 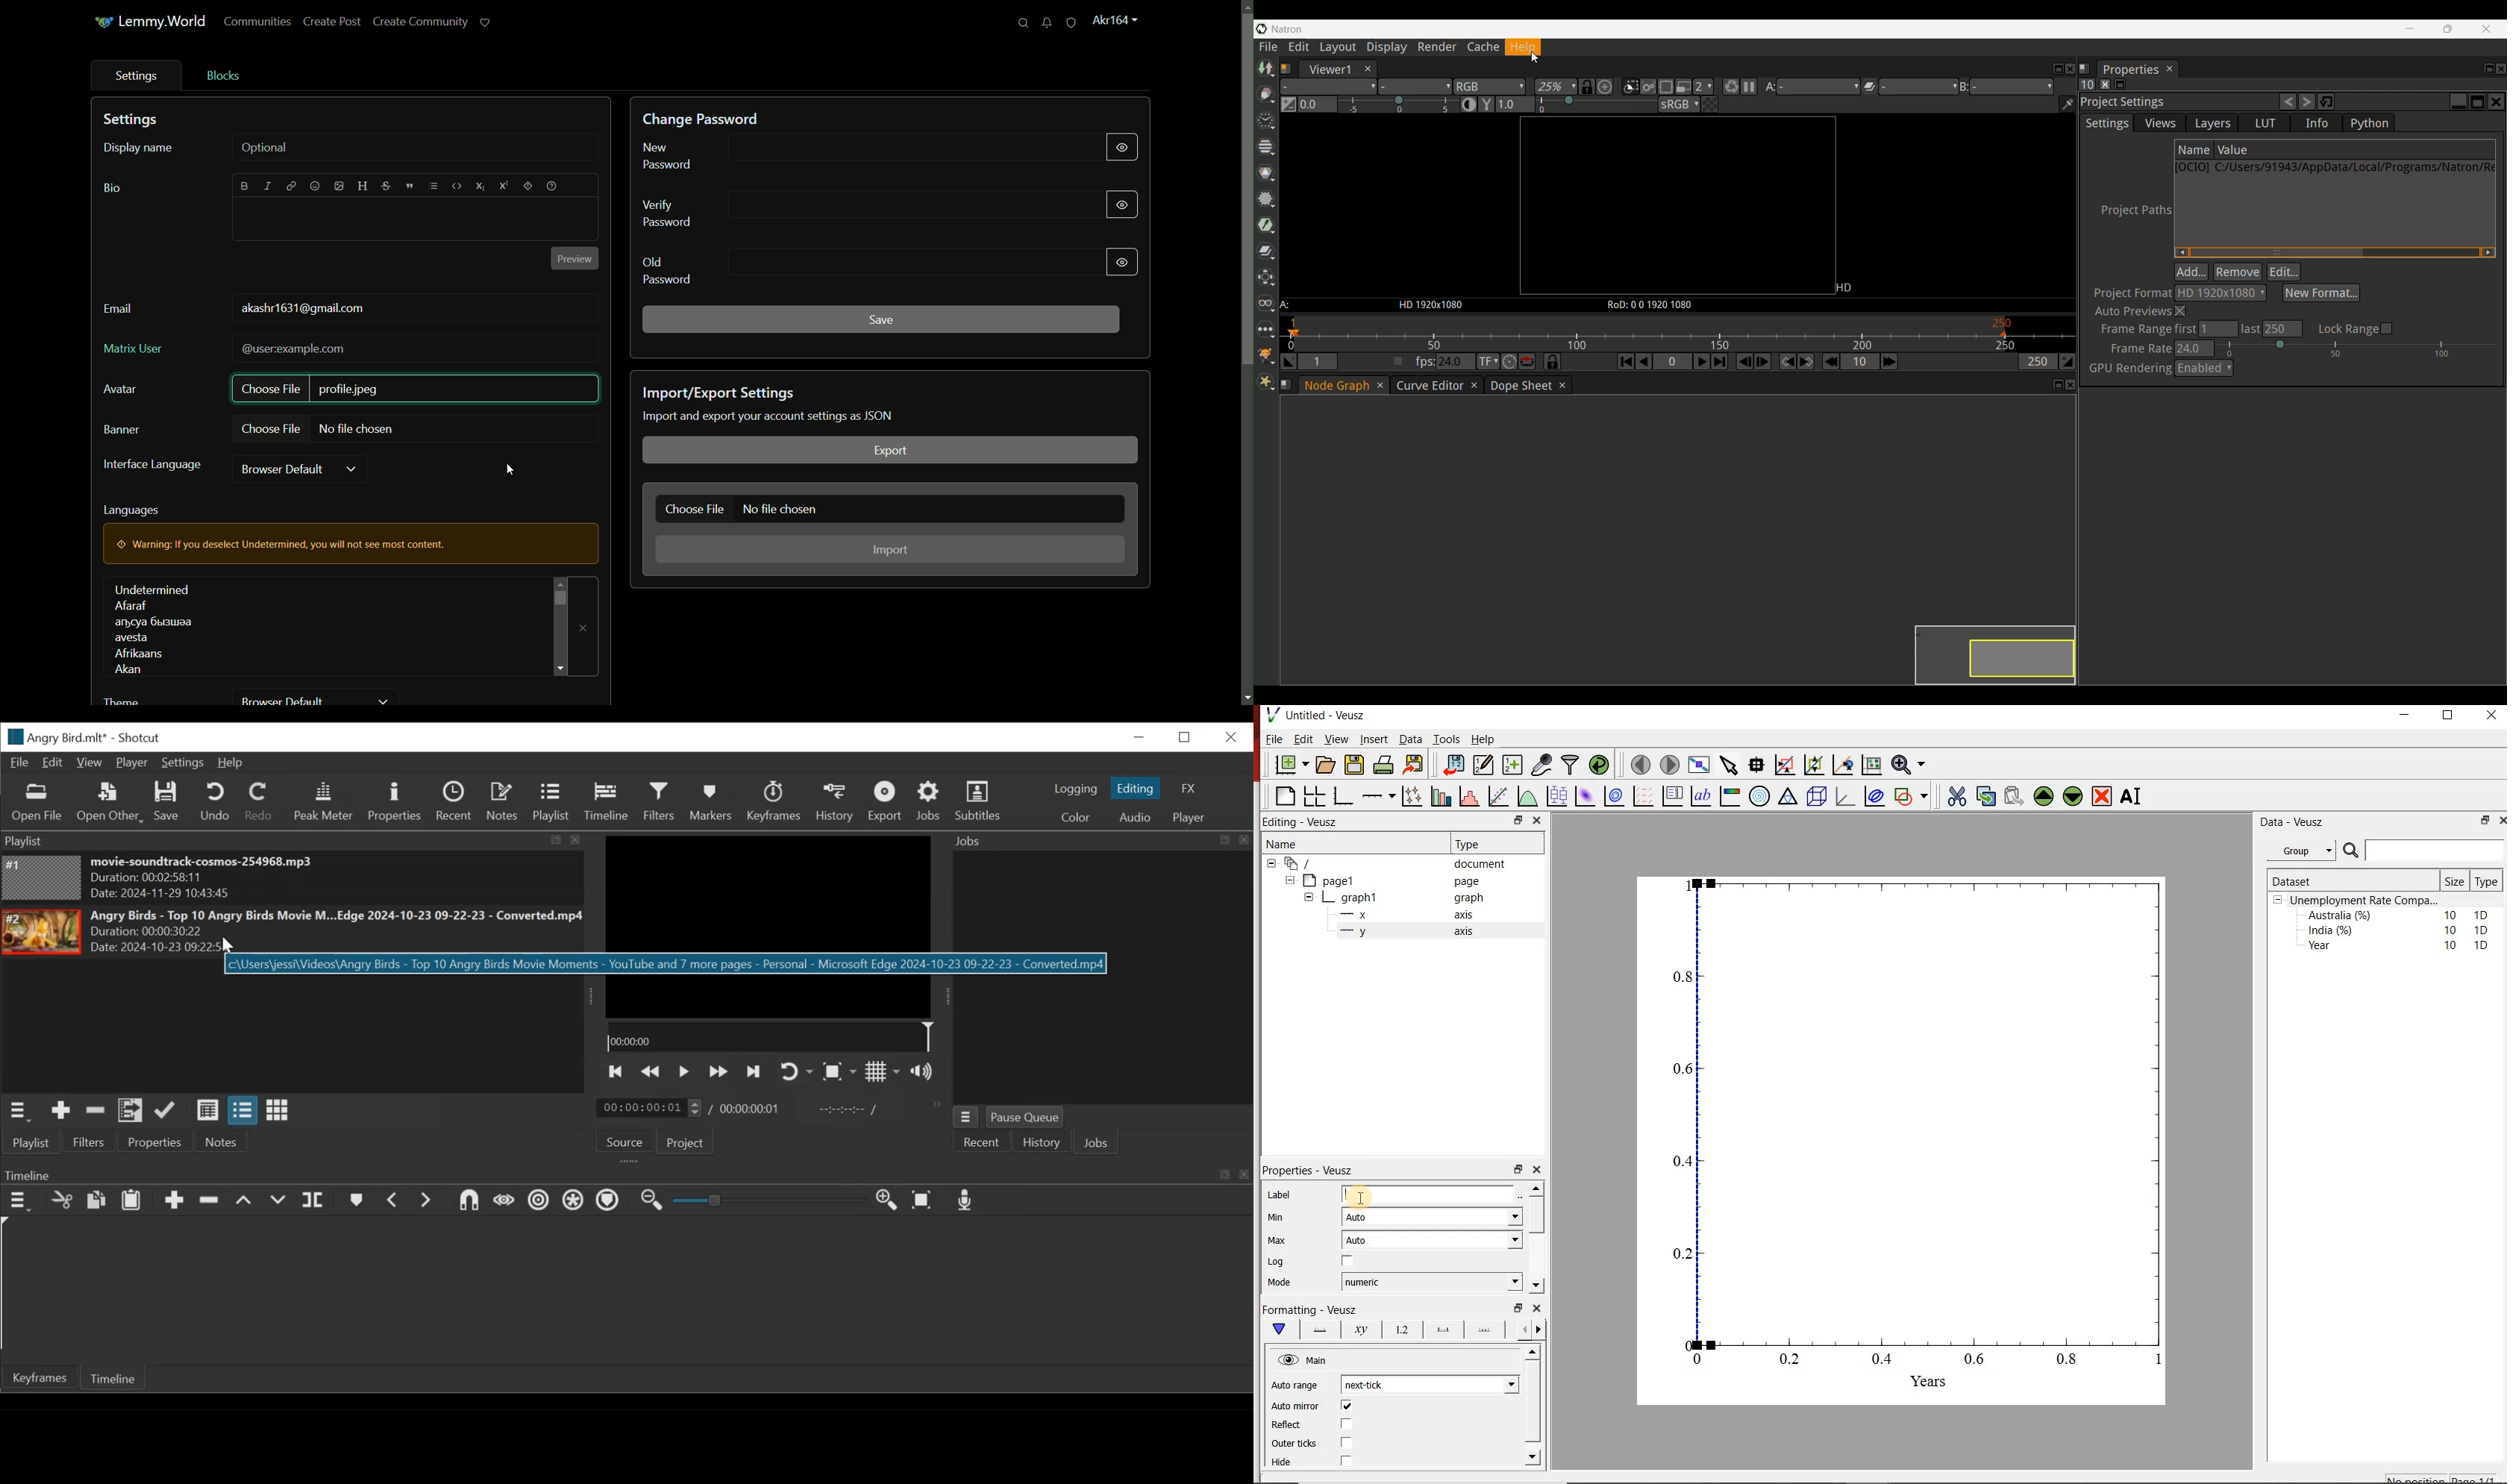 I want to click on Timeline, so click(x=605, y=802).